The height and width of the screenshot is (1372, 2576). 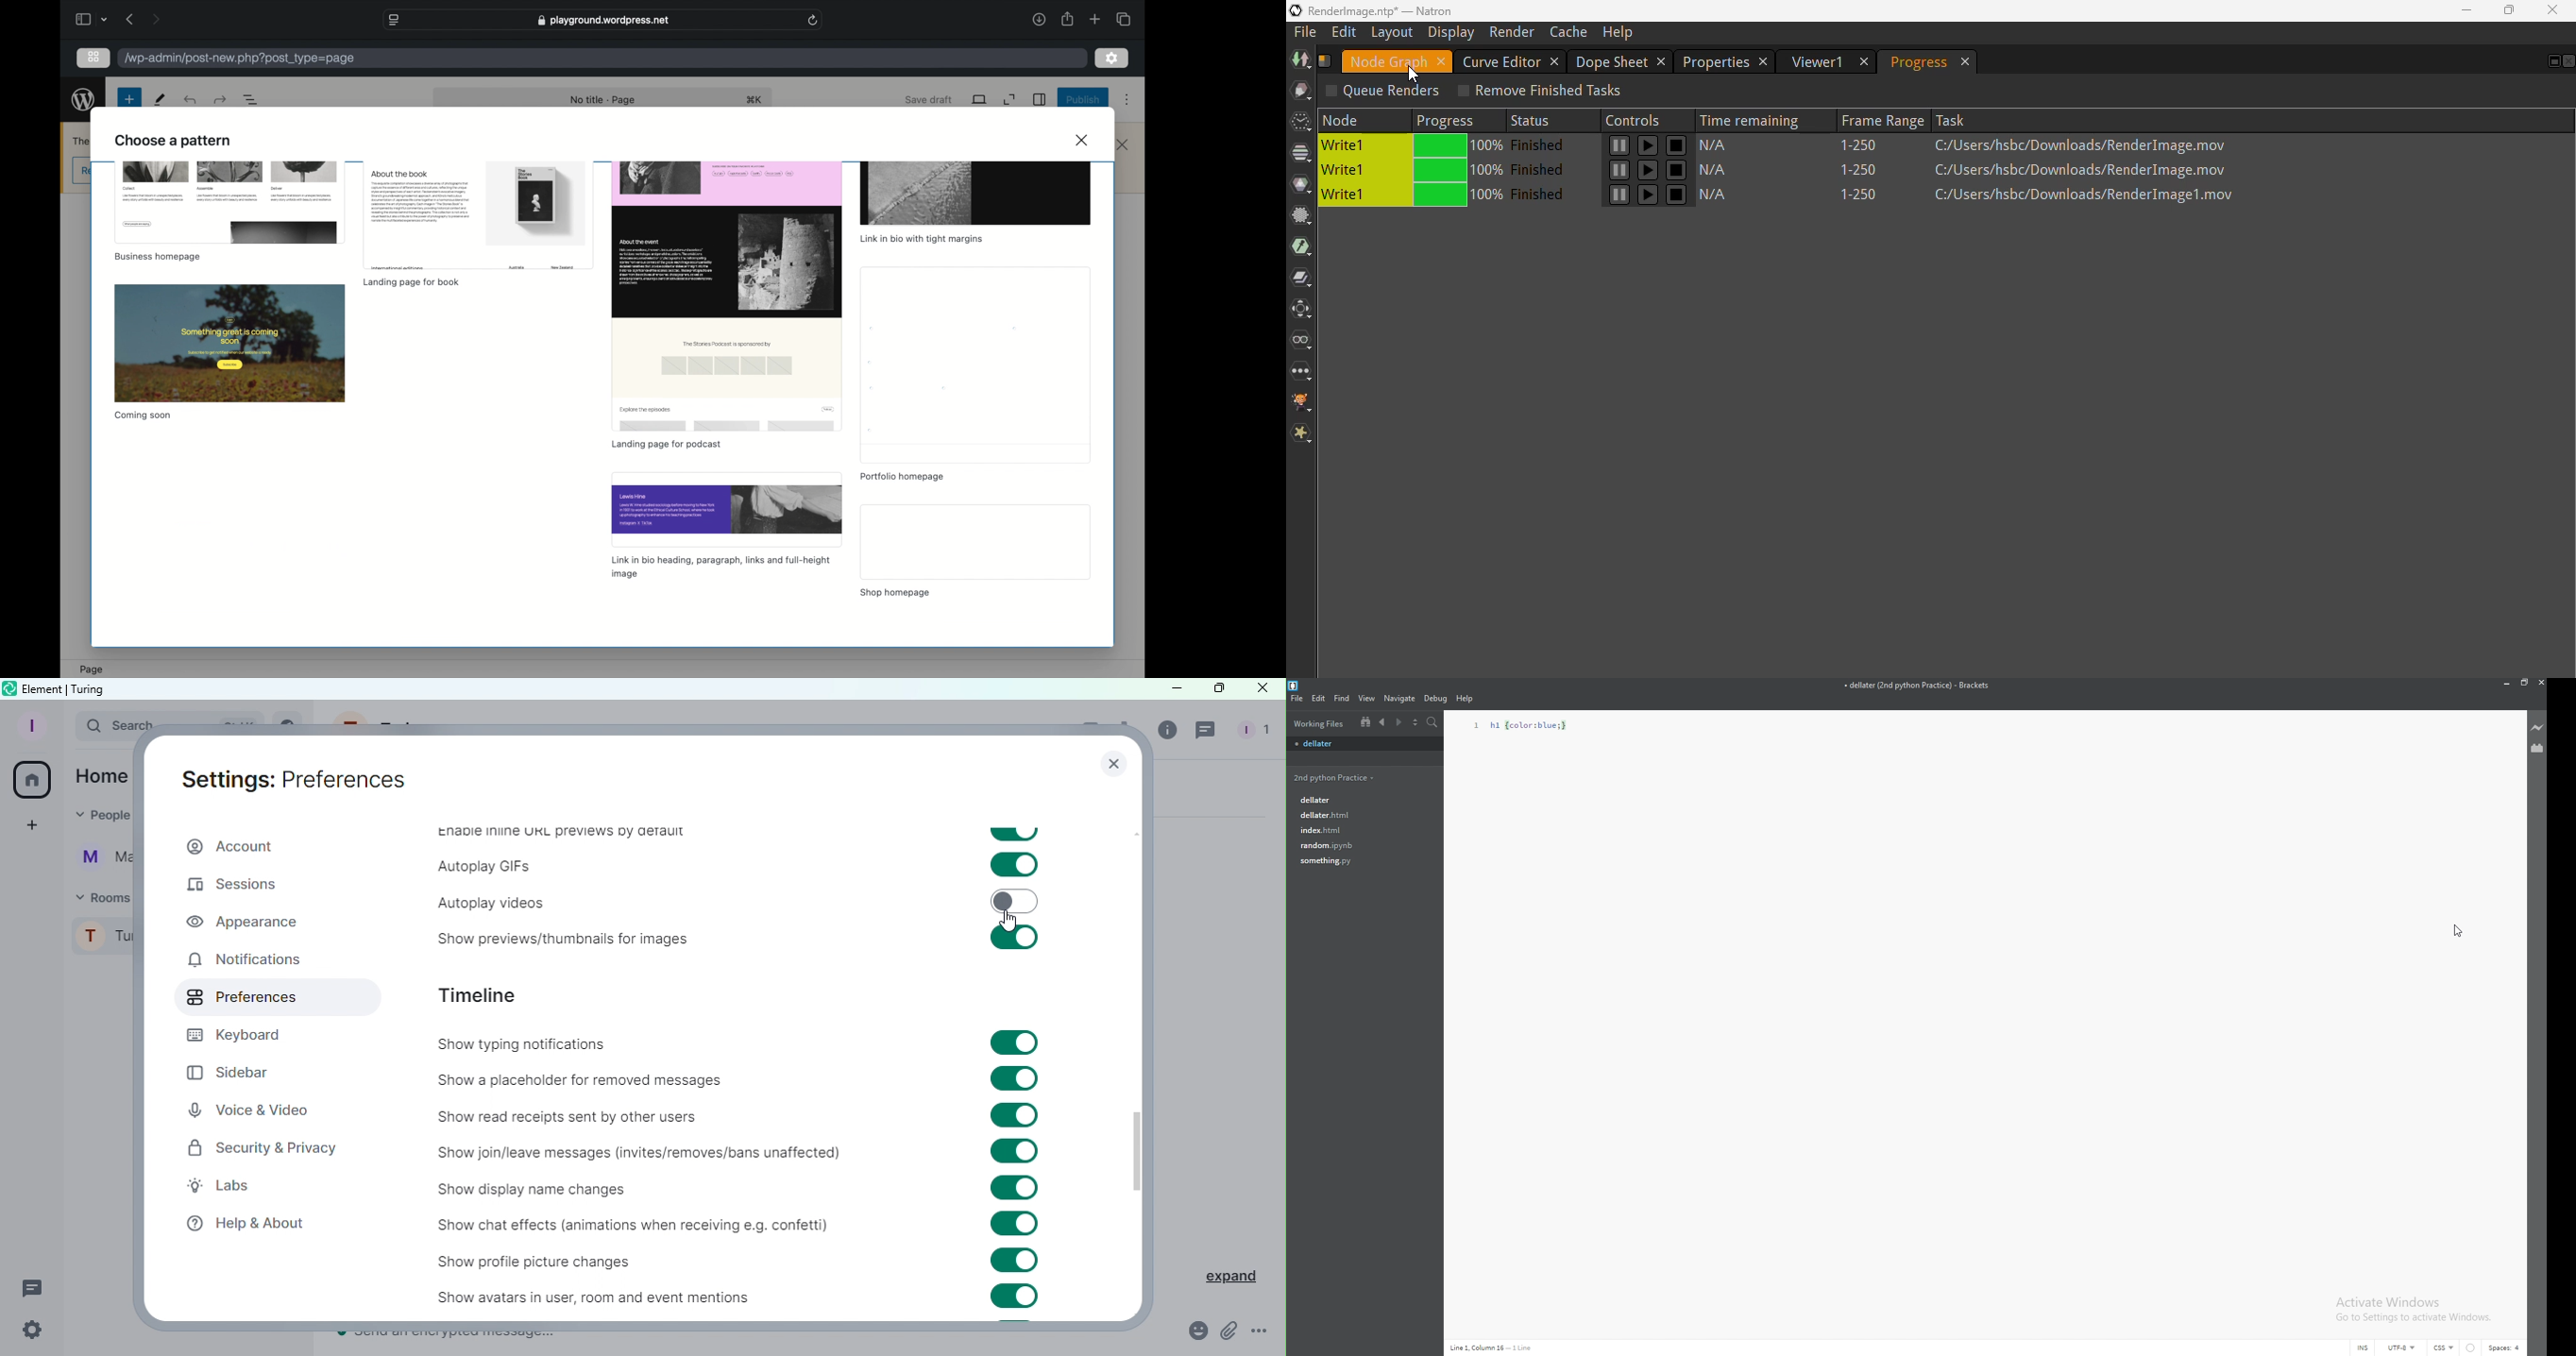 I want to click on tab group picker, so click(x=1124, y=19).